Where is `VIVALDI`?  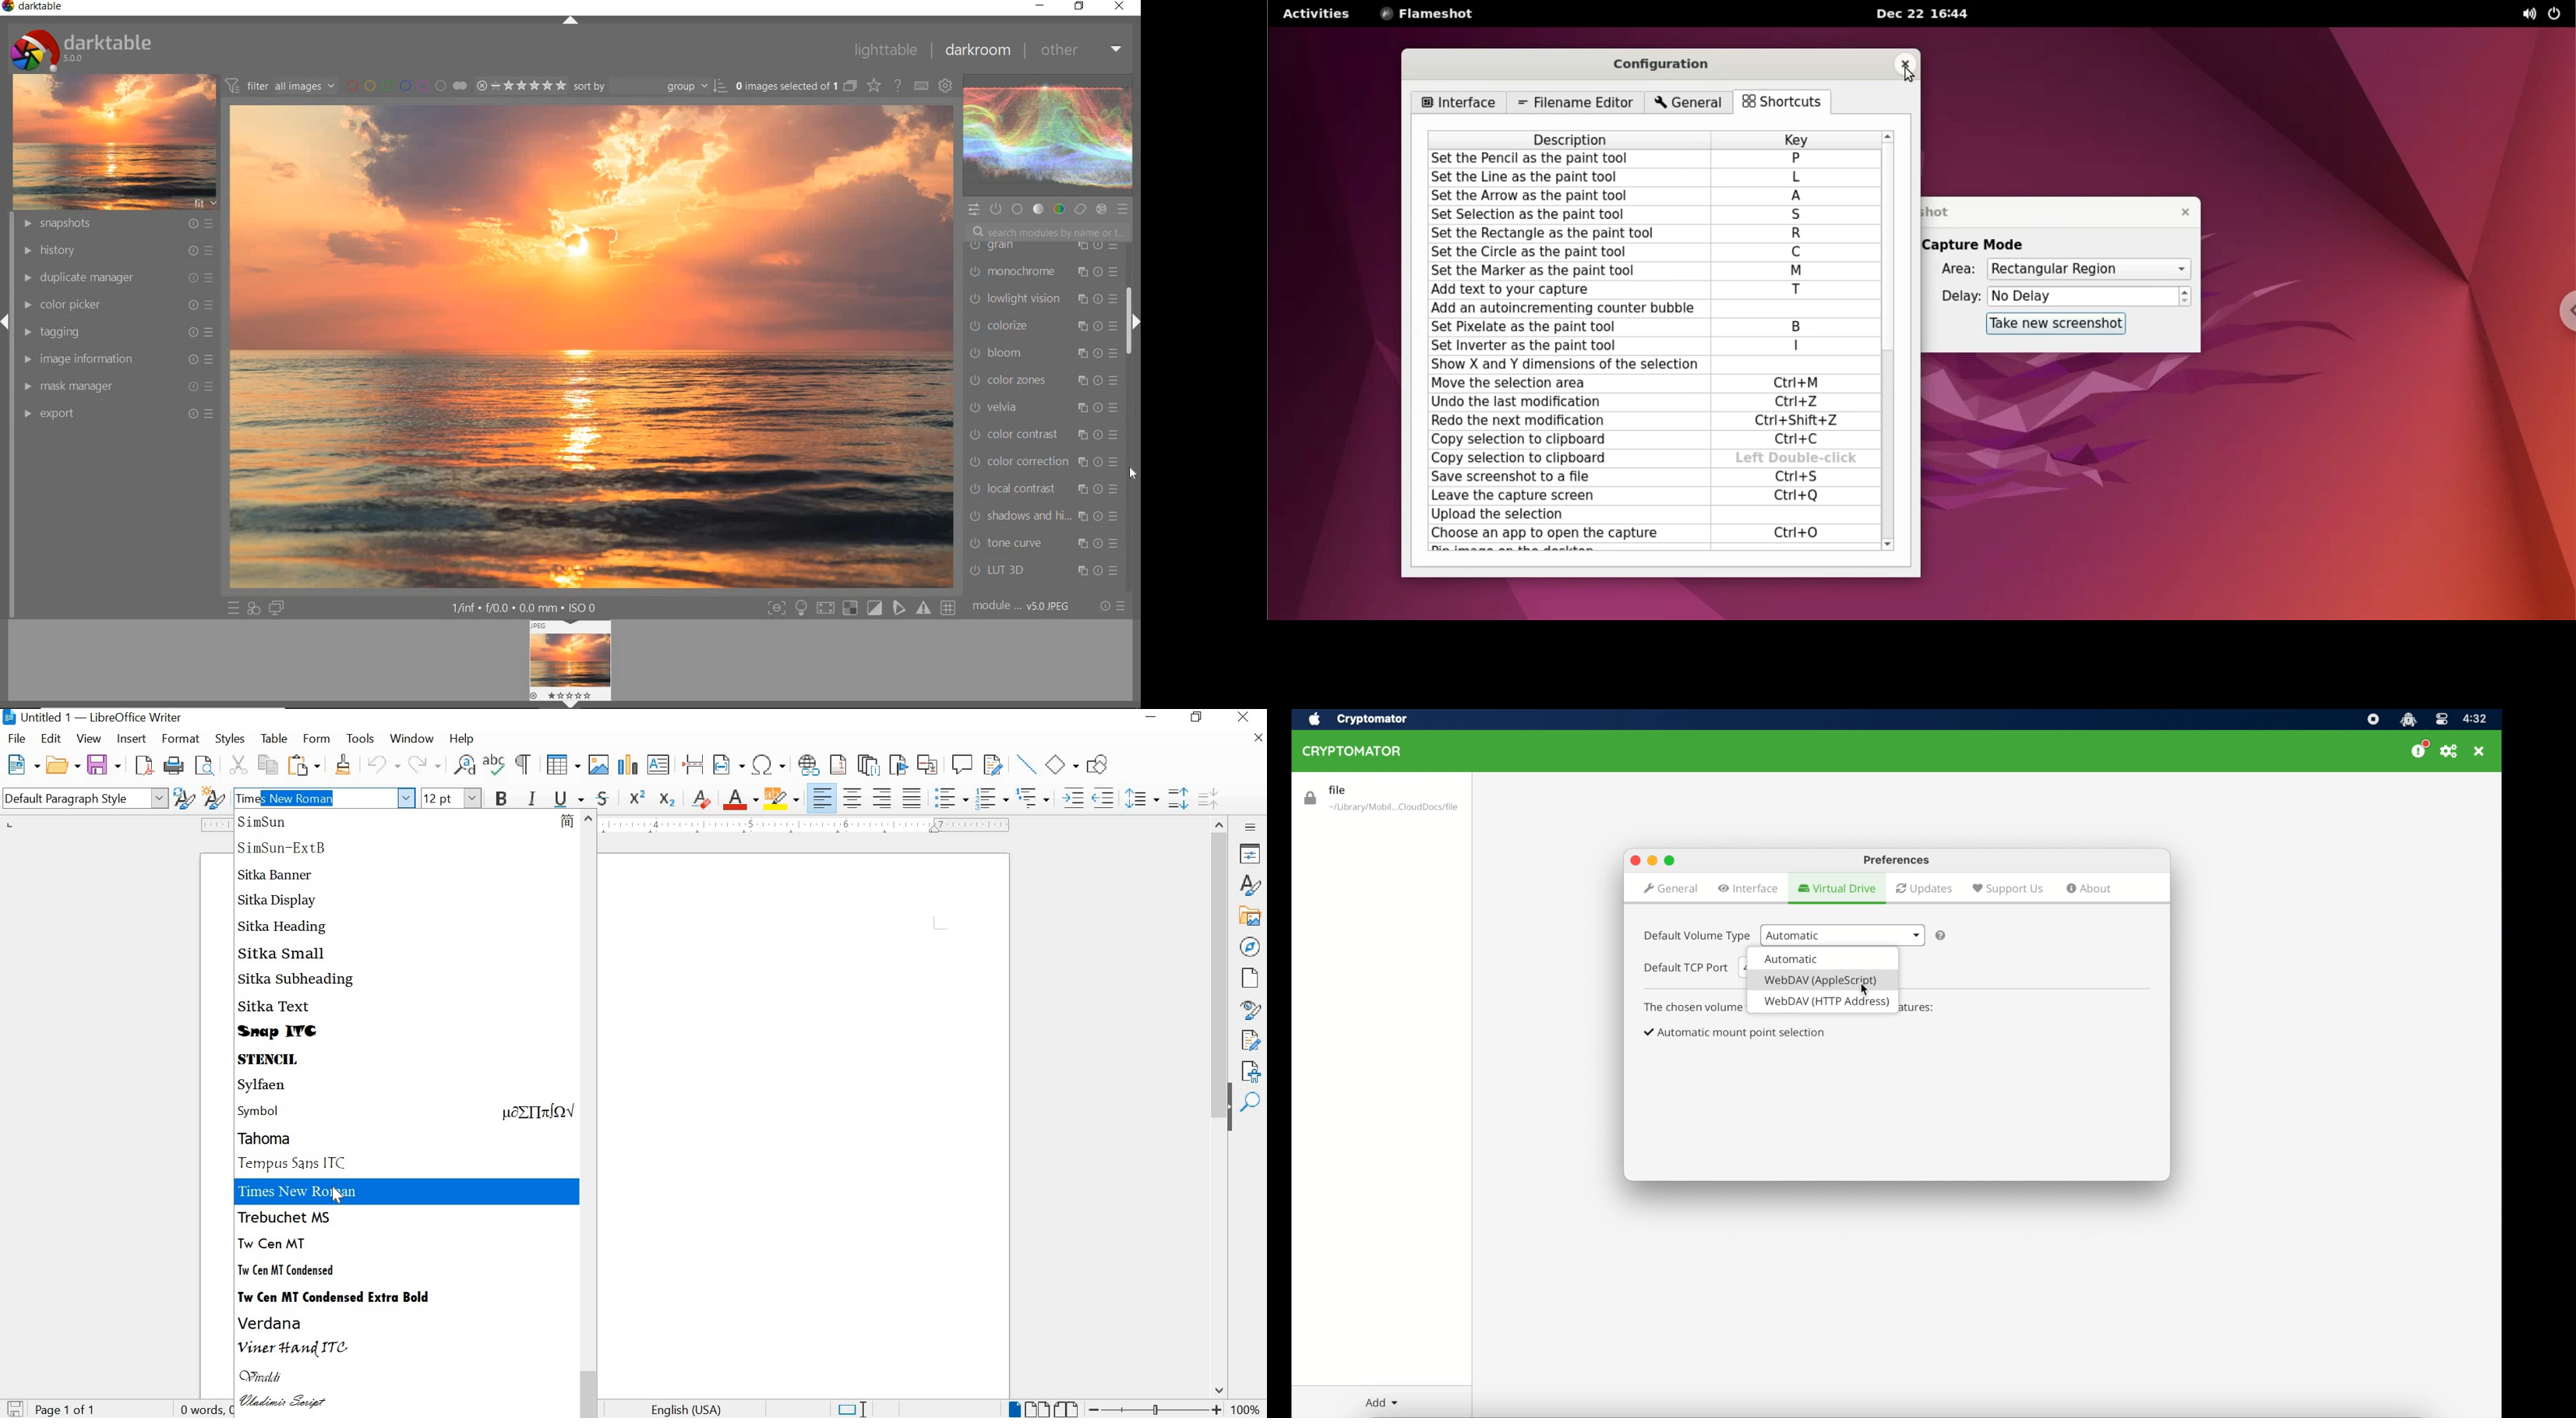
VIVALDI is located at coordinates (261, 1377).